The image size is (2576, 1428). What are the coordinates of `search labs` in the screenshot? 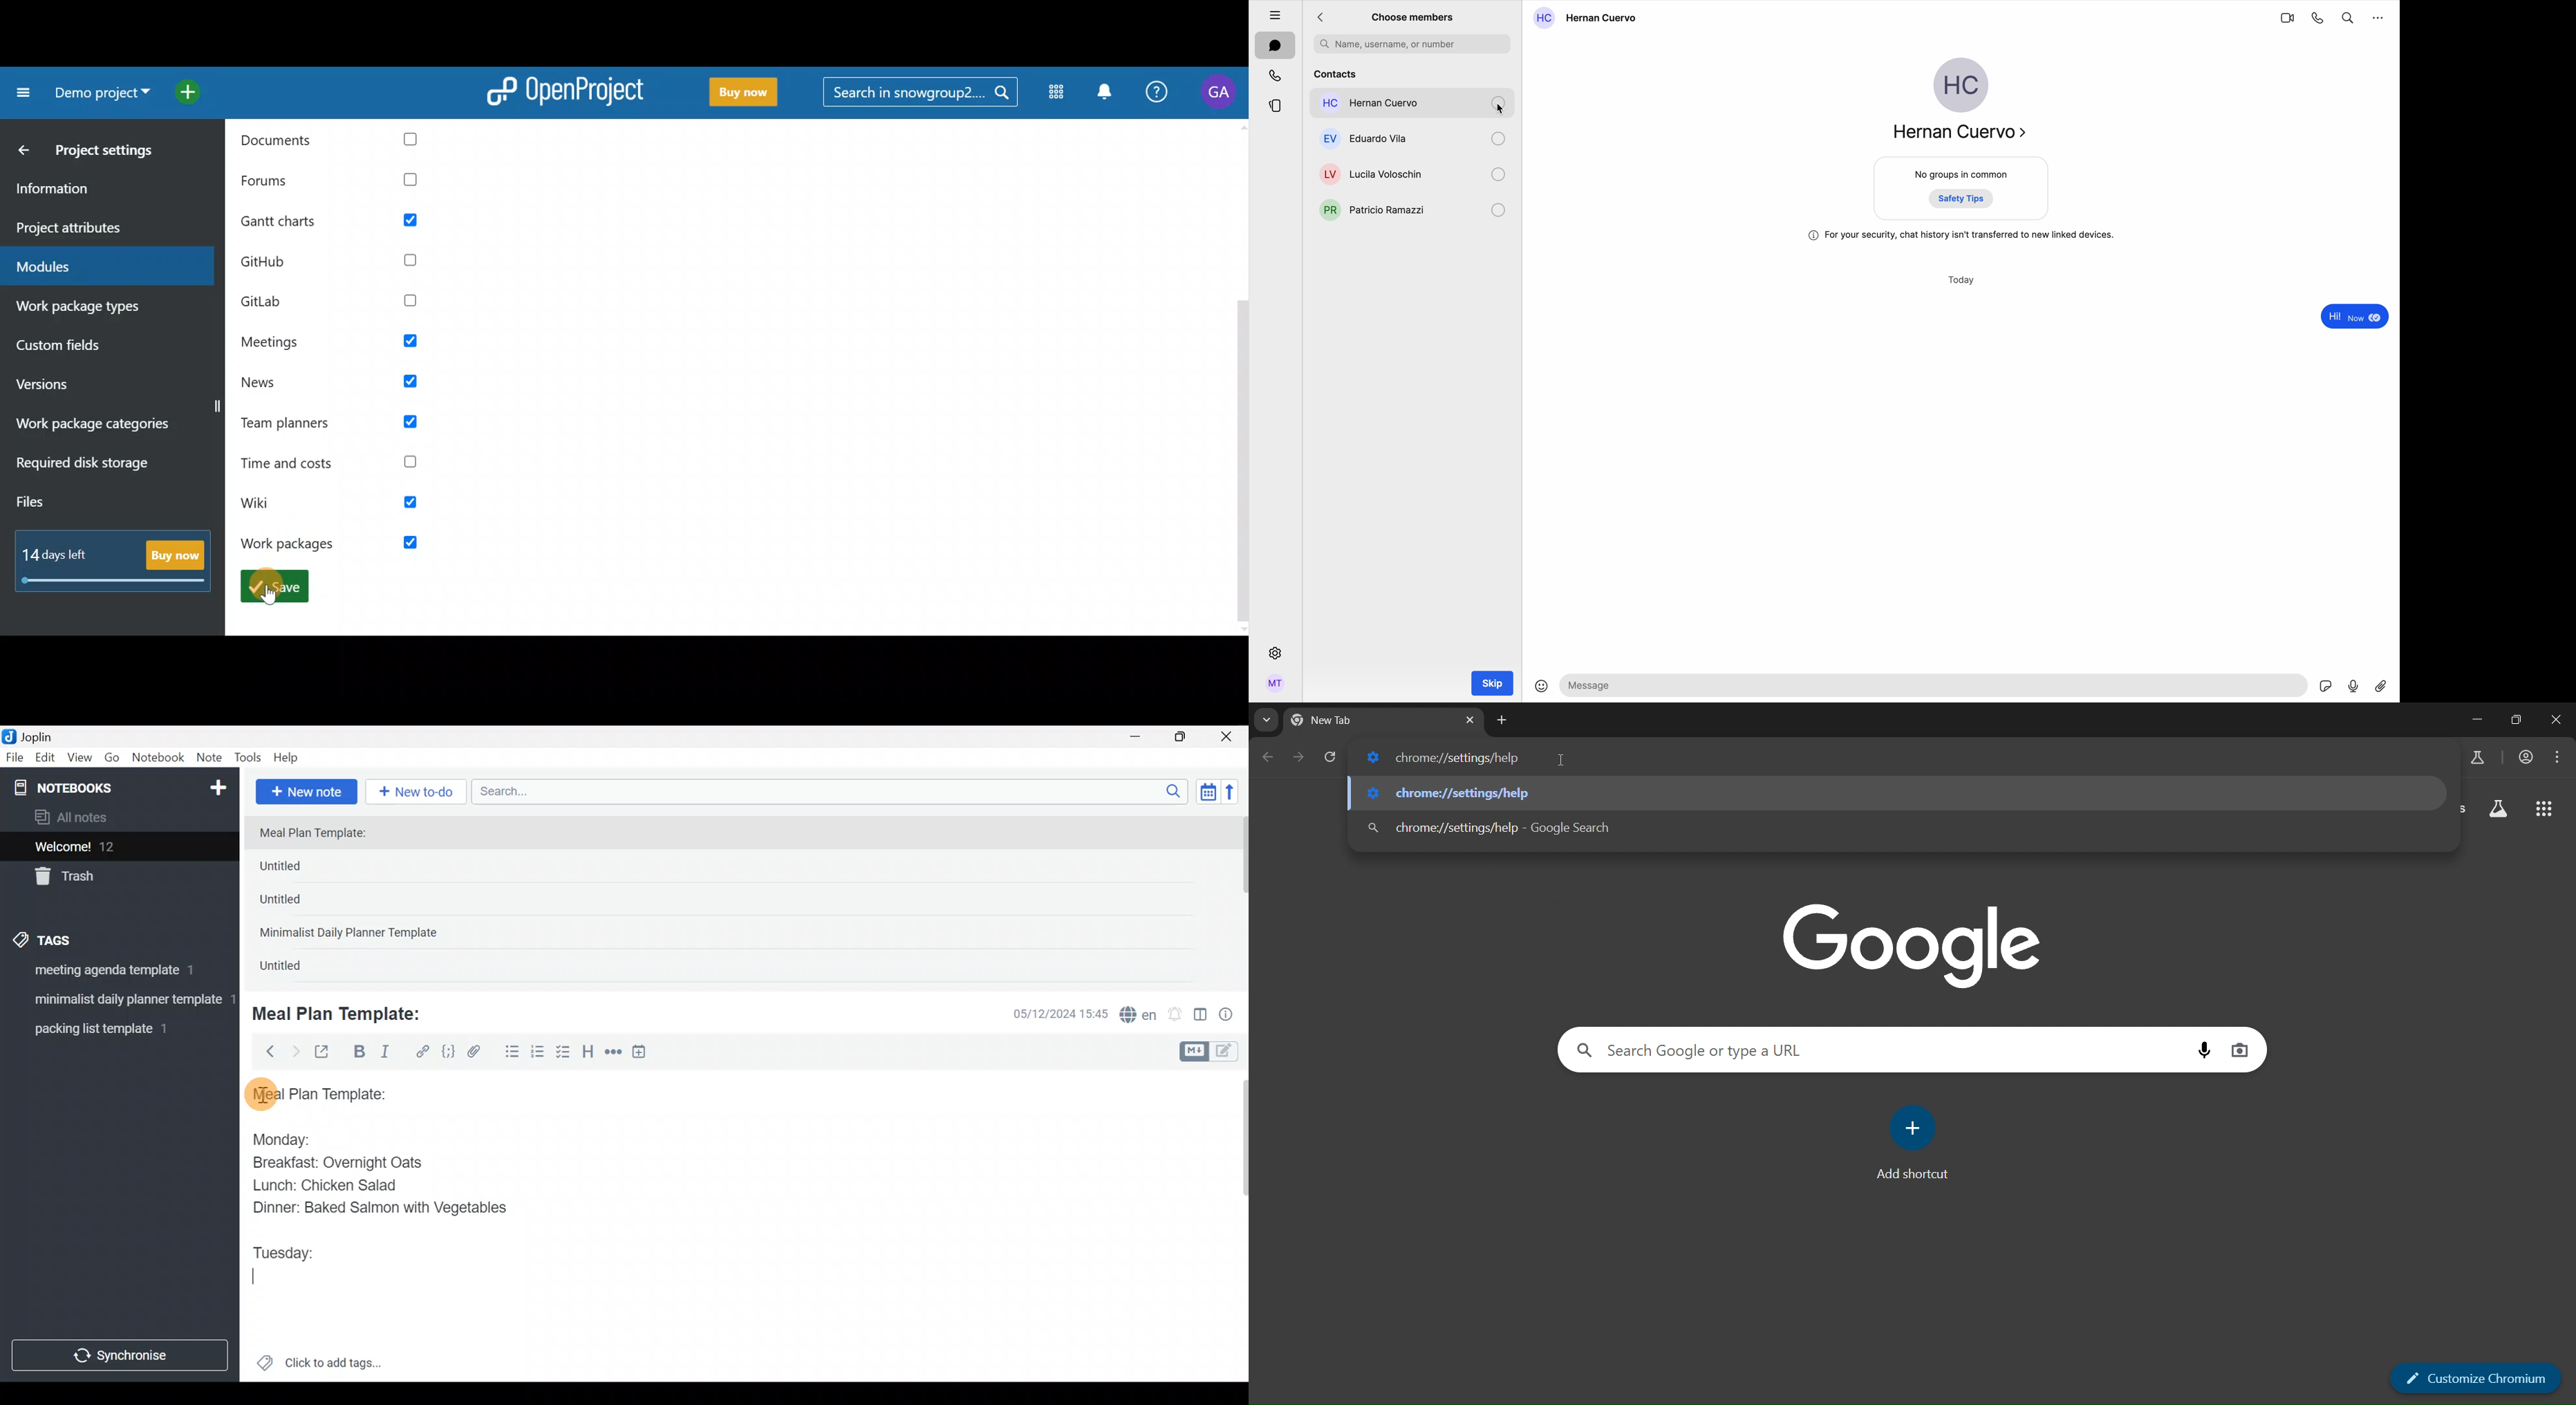 It's located at (1266, 722).